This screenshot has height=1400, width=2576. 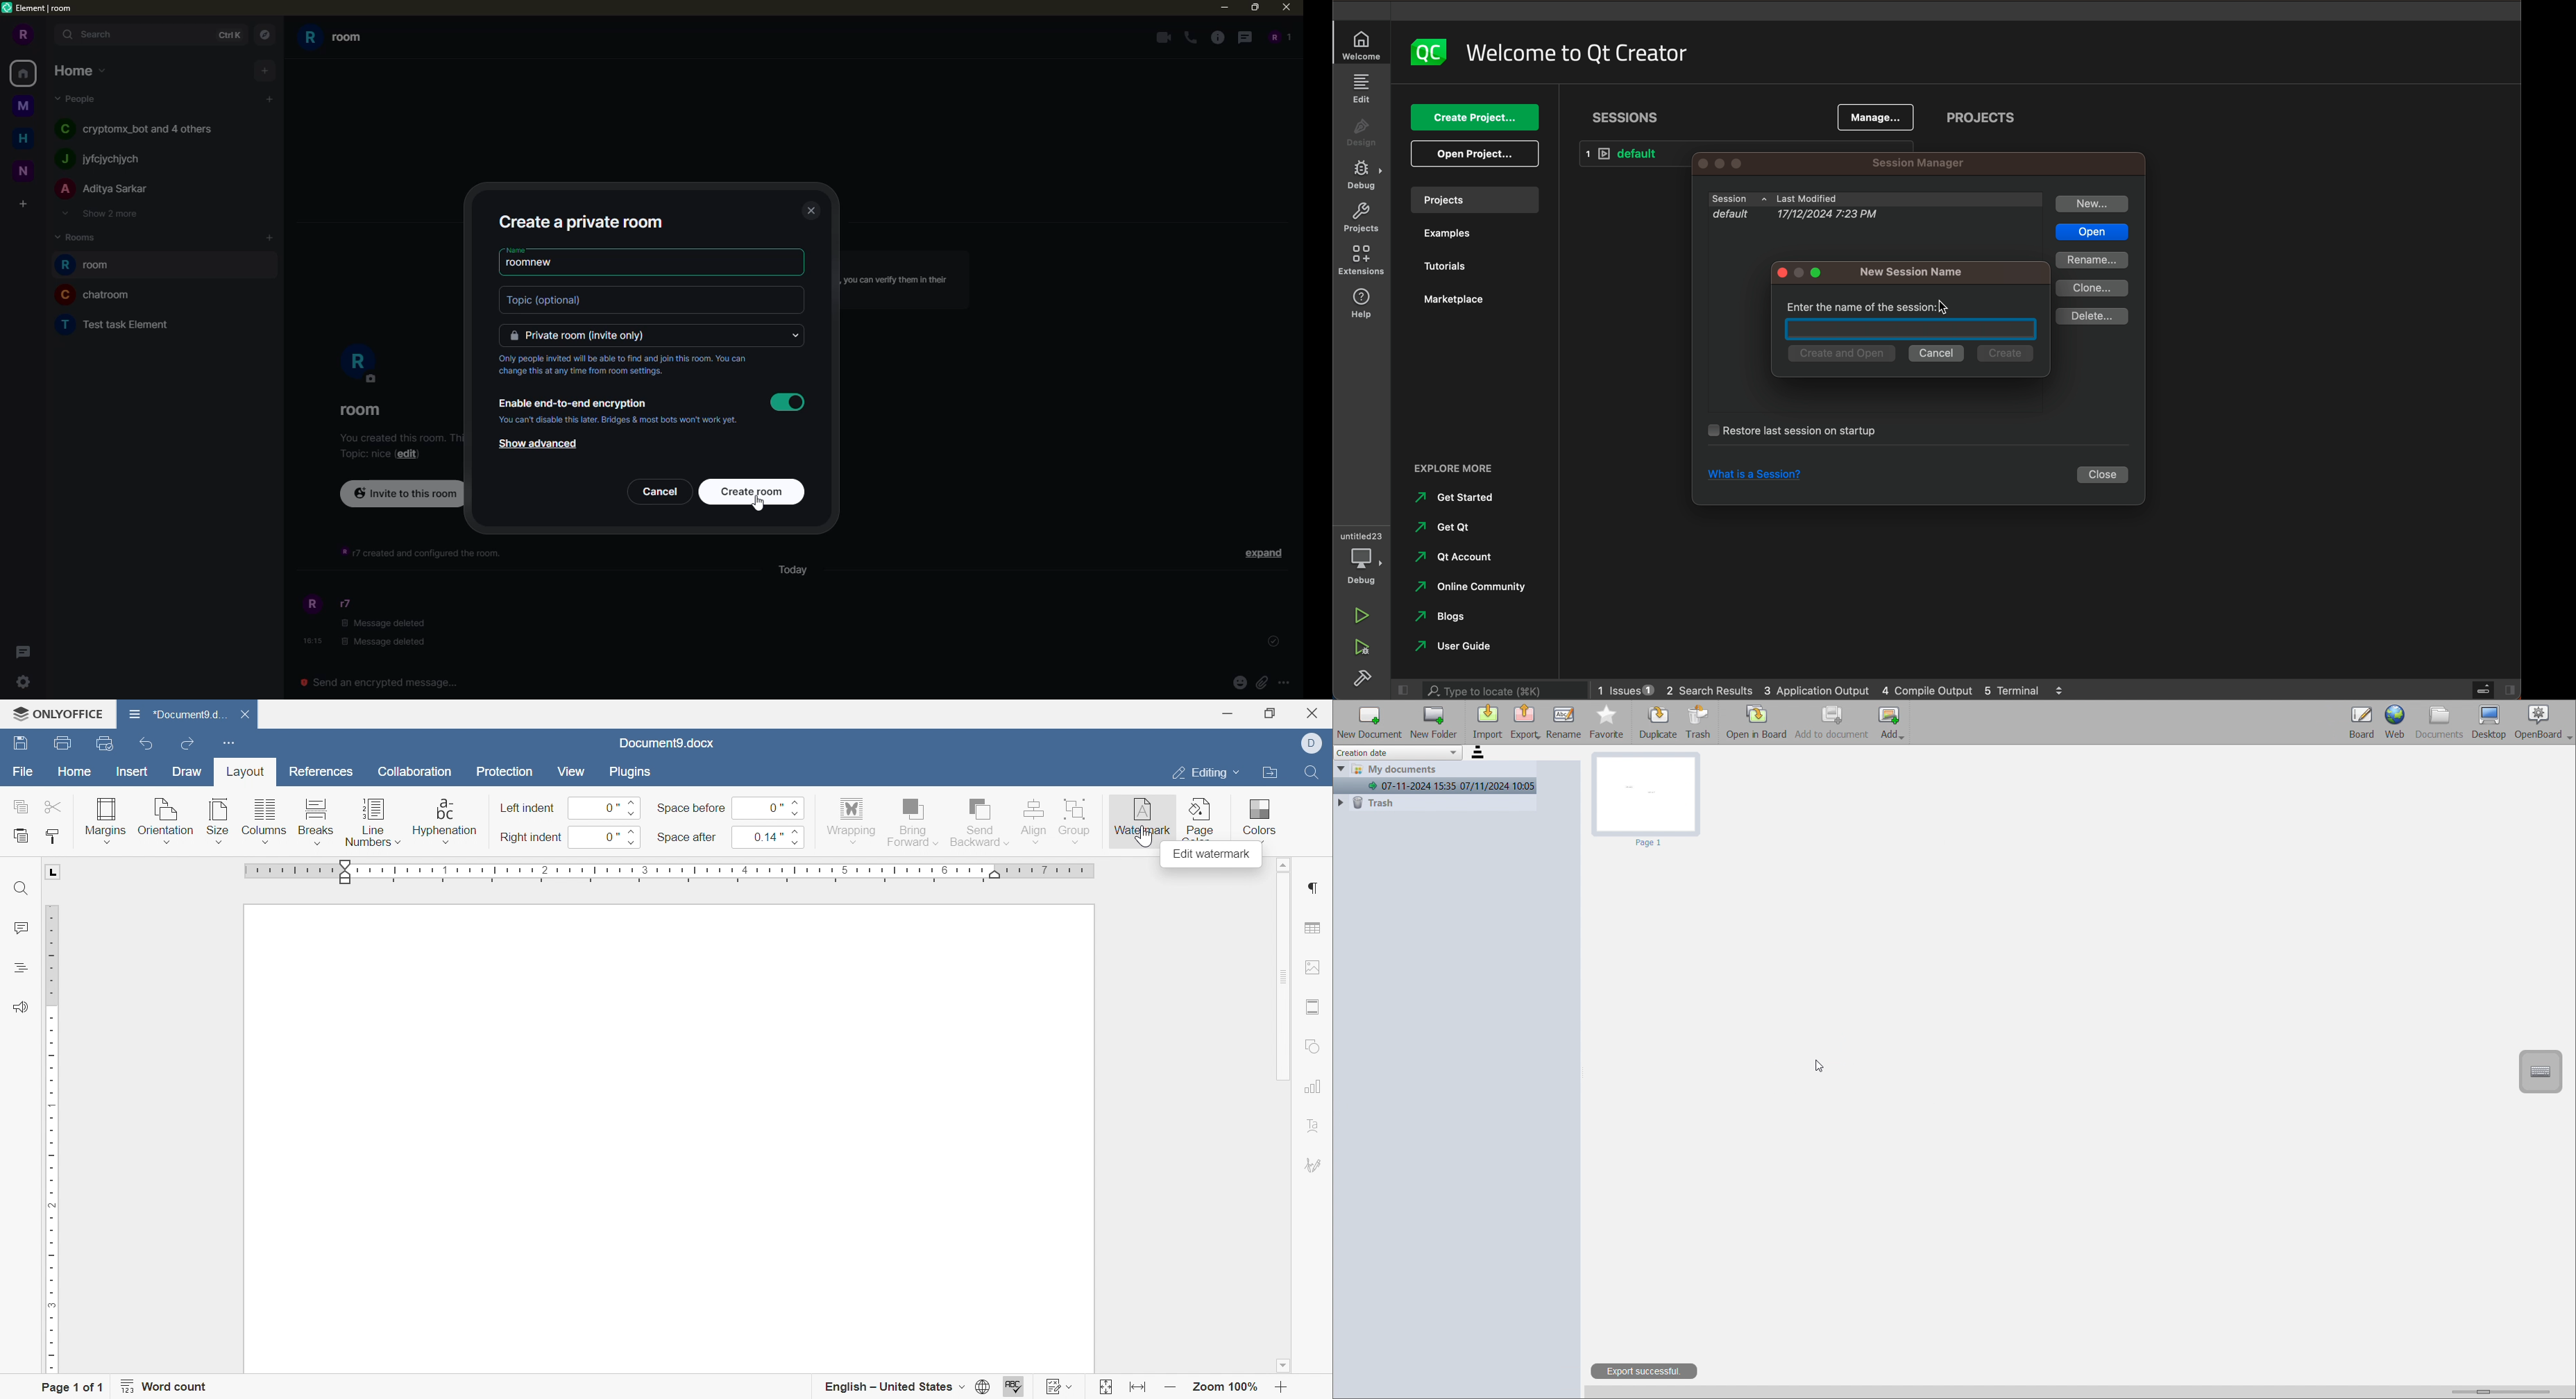 What do you see at coordinates (226, 741) in the screenshot?
I see `customize quick access toolbar` at bounding box center [226, 741].